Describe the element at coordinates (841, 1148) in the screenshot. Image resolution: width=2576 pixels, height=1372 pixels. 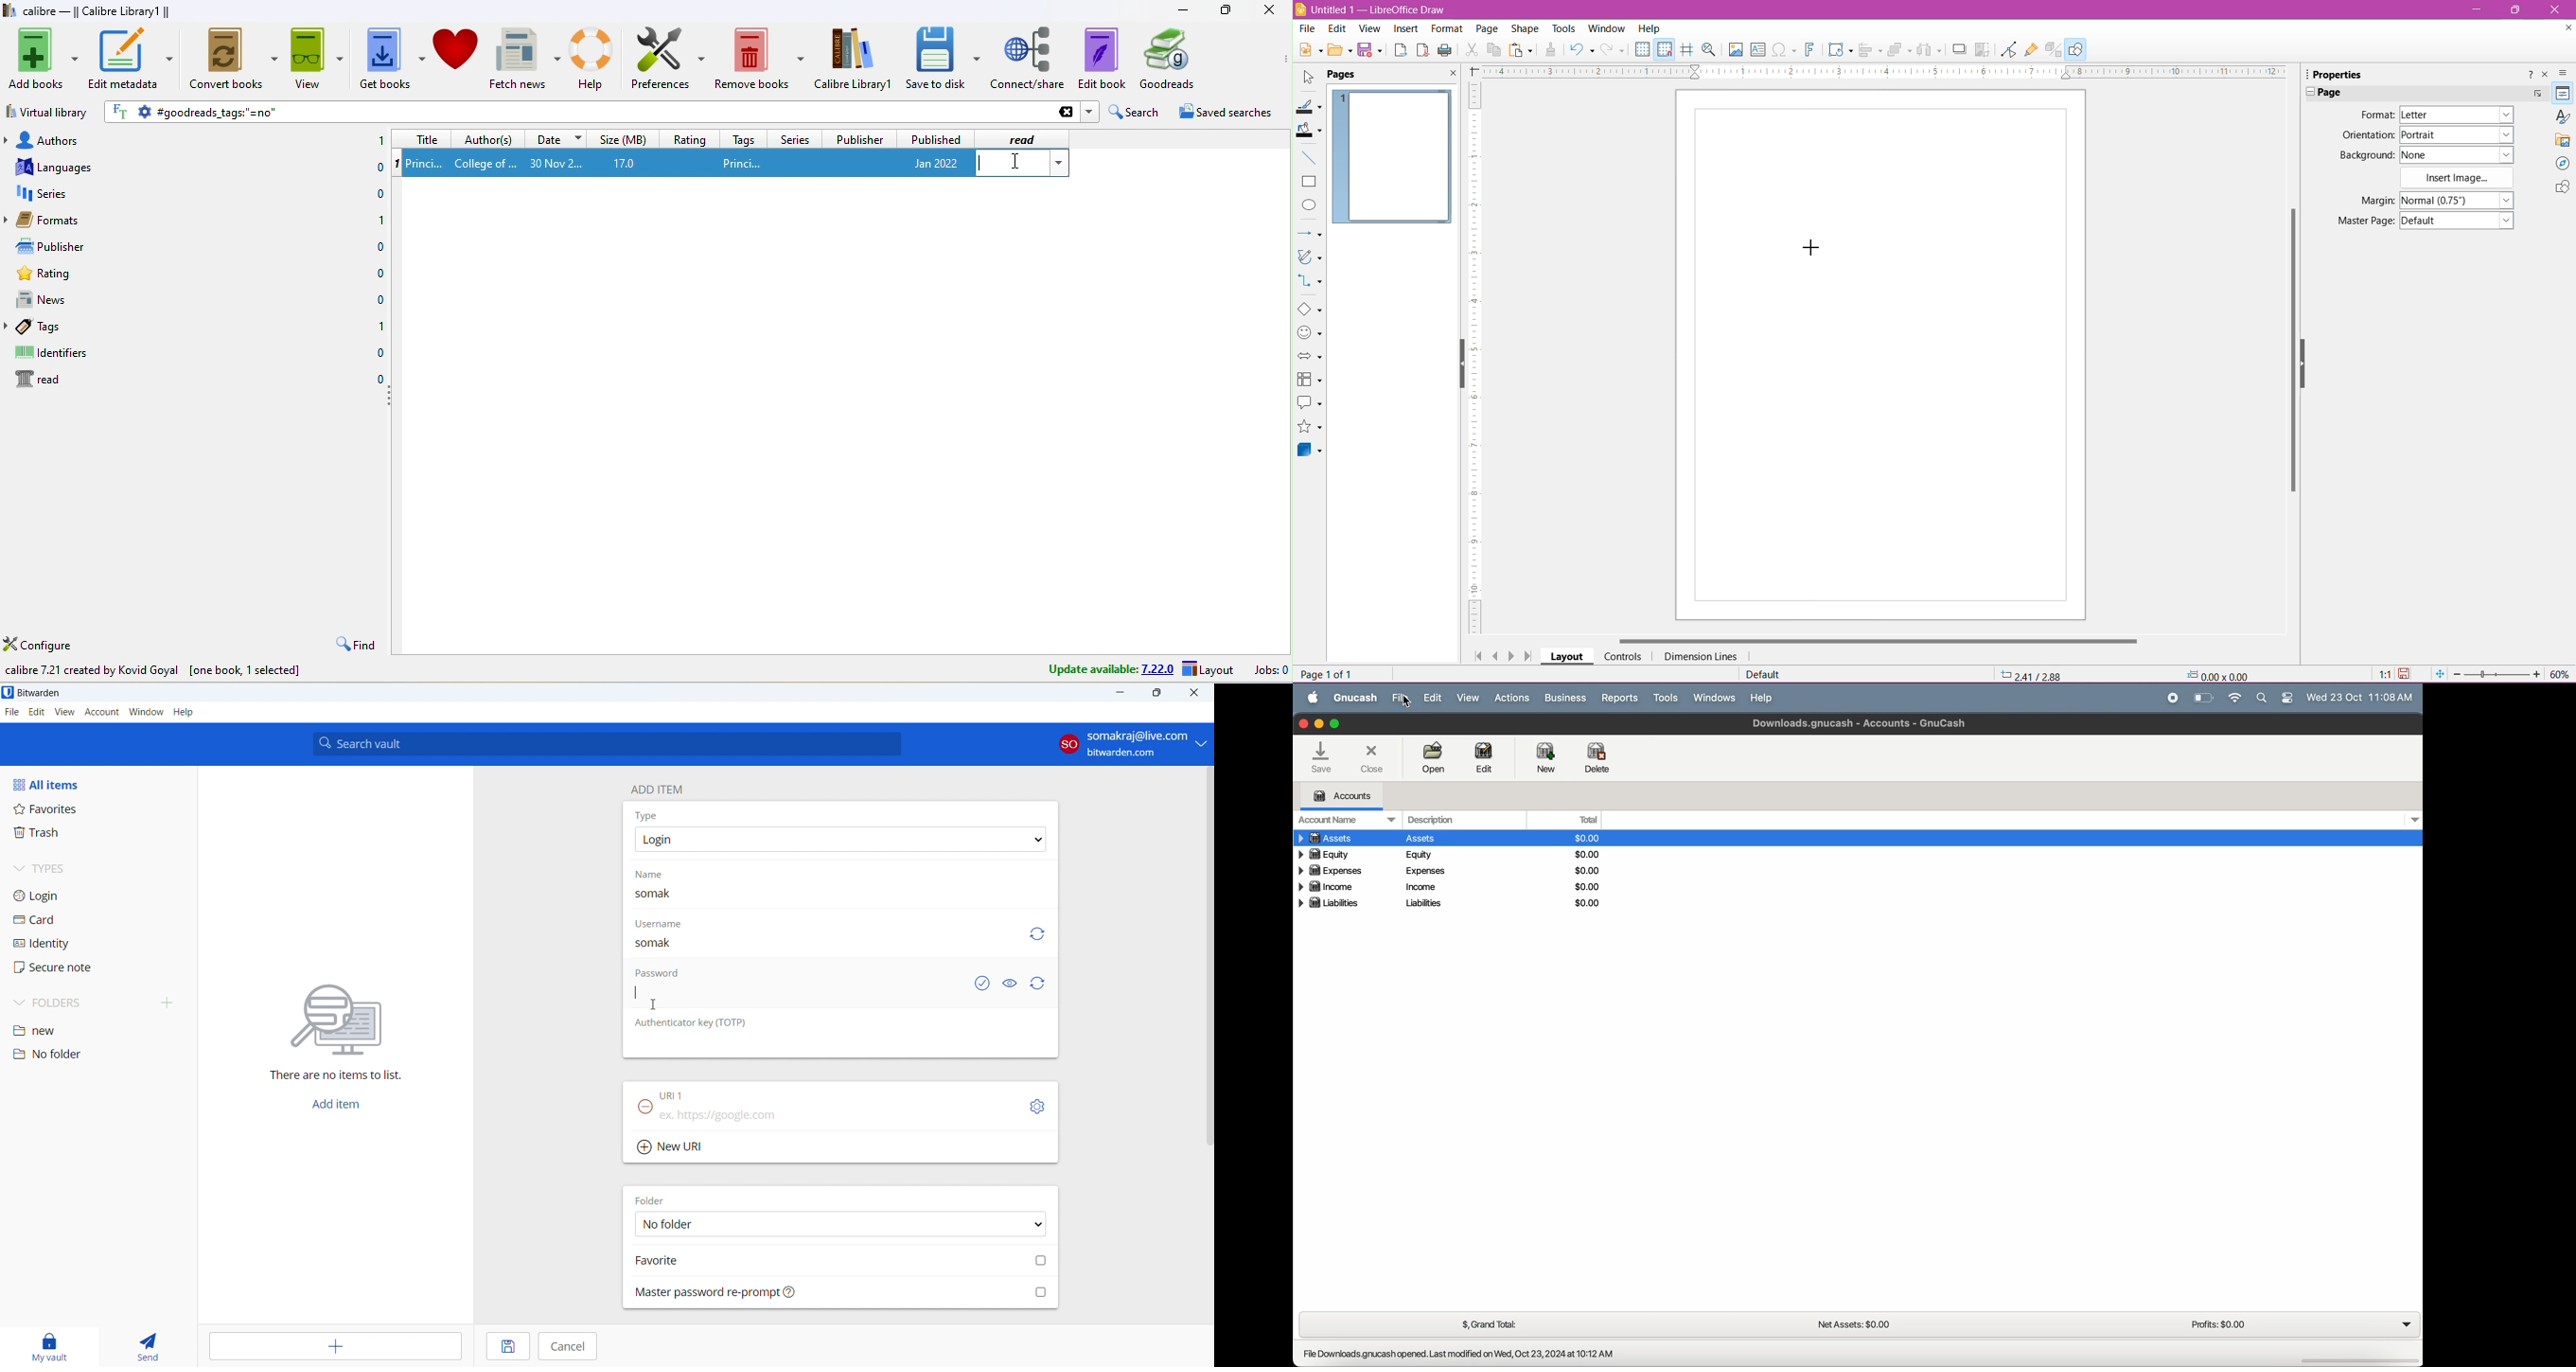
I see `add new url` at that location.